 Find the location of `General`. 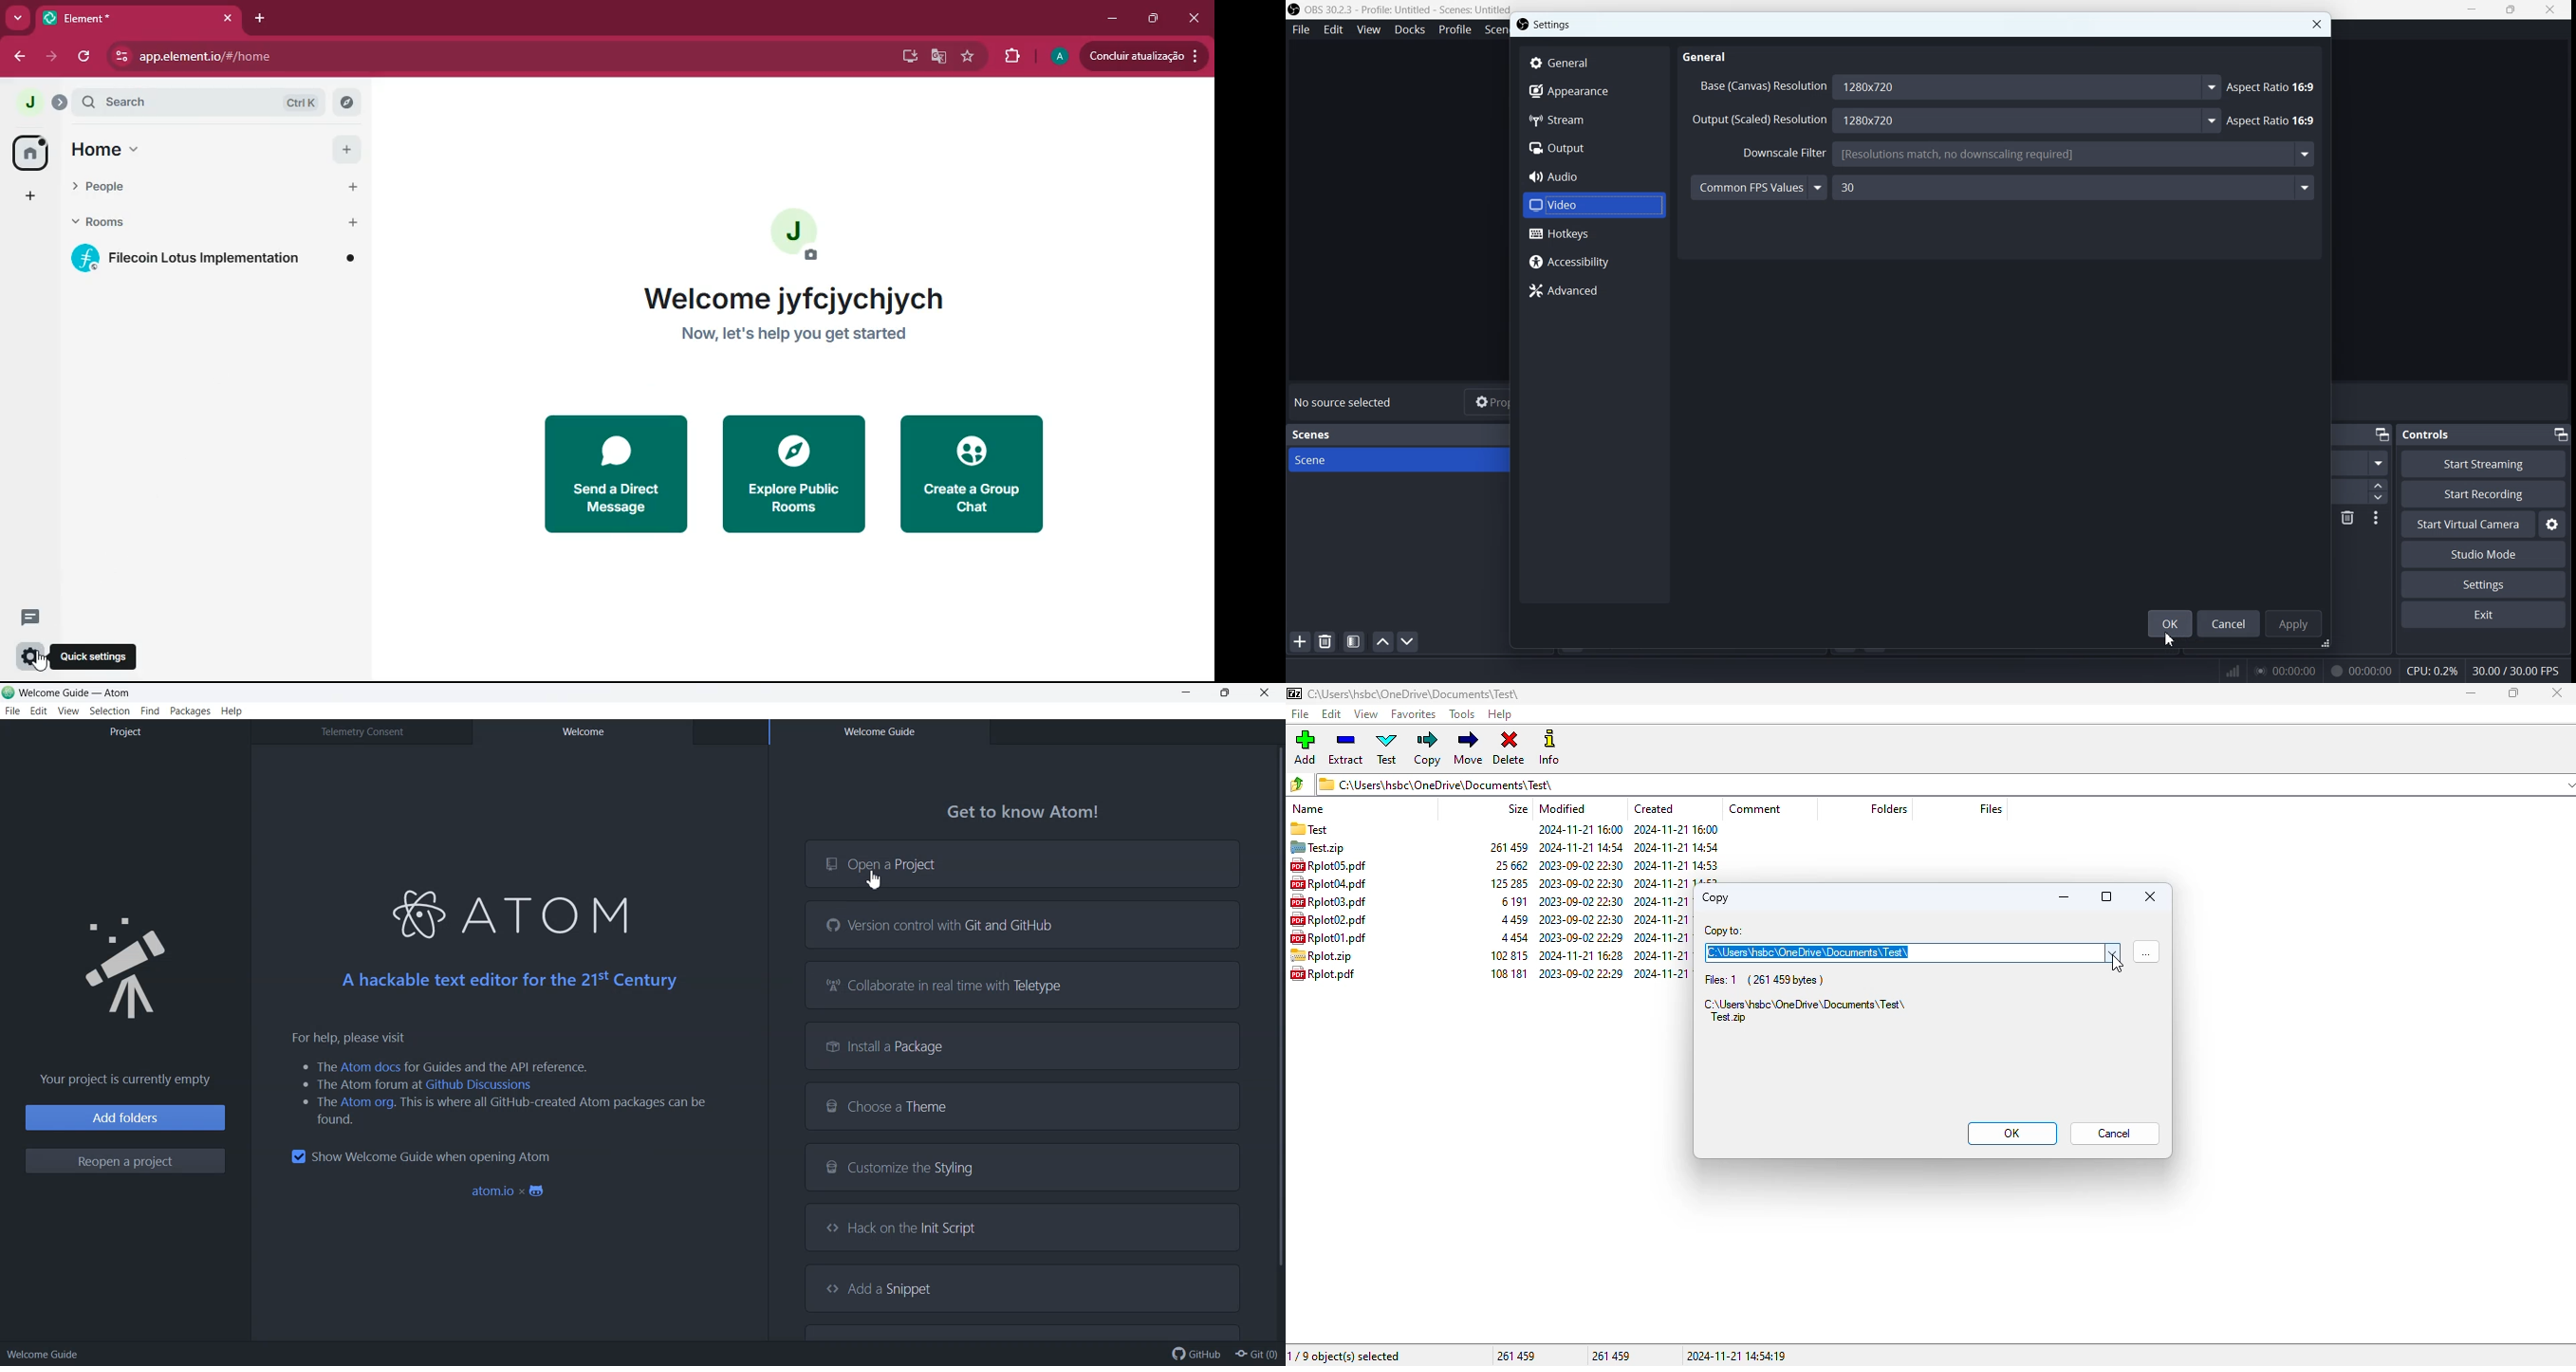

General is located at coordinates (1595, 62).